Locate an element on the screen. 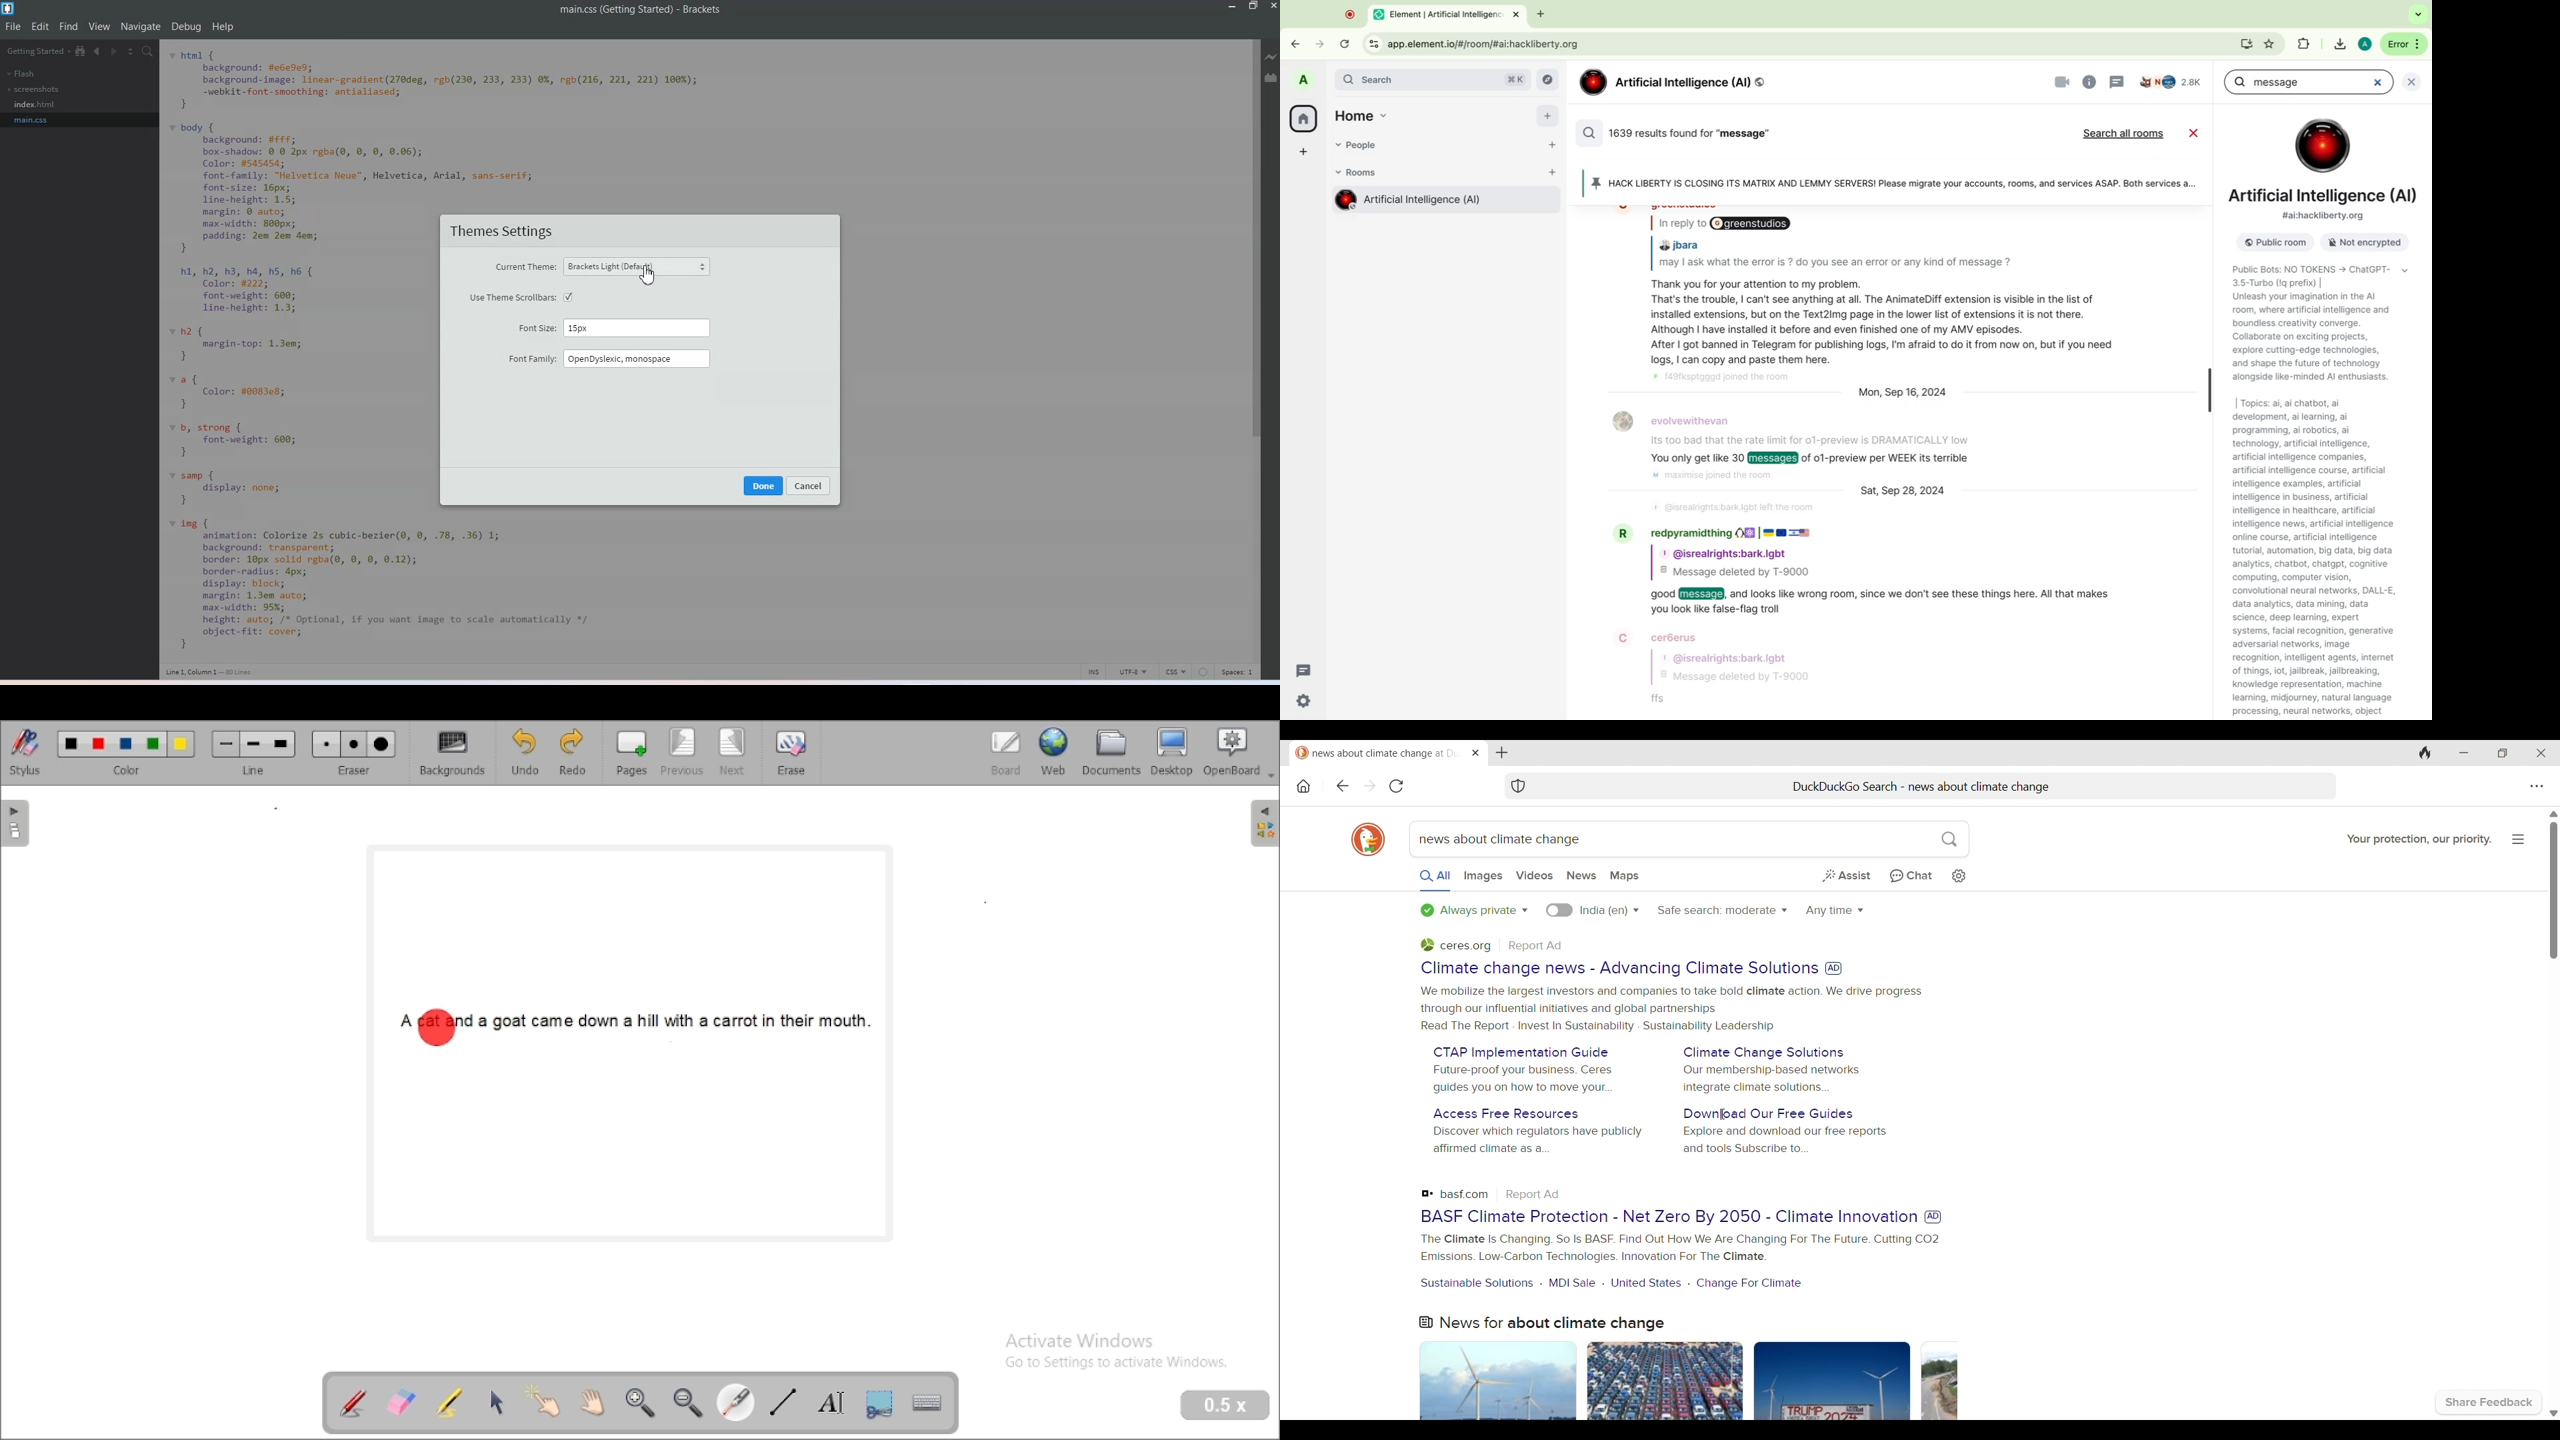 This screenshot has height=1456, width=2576. message is located at coordinates (1816, 442).